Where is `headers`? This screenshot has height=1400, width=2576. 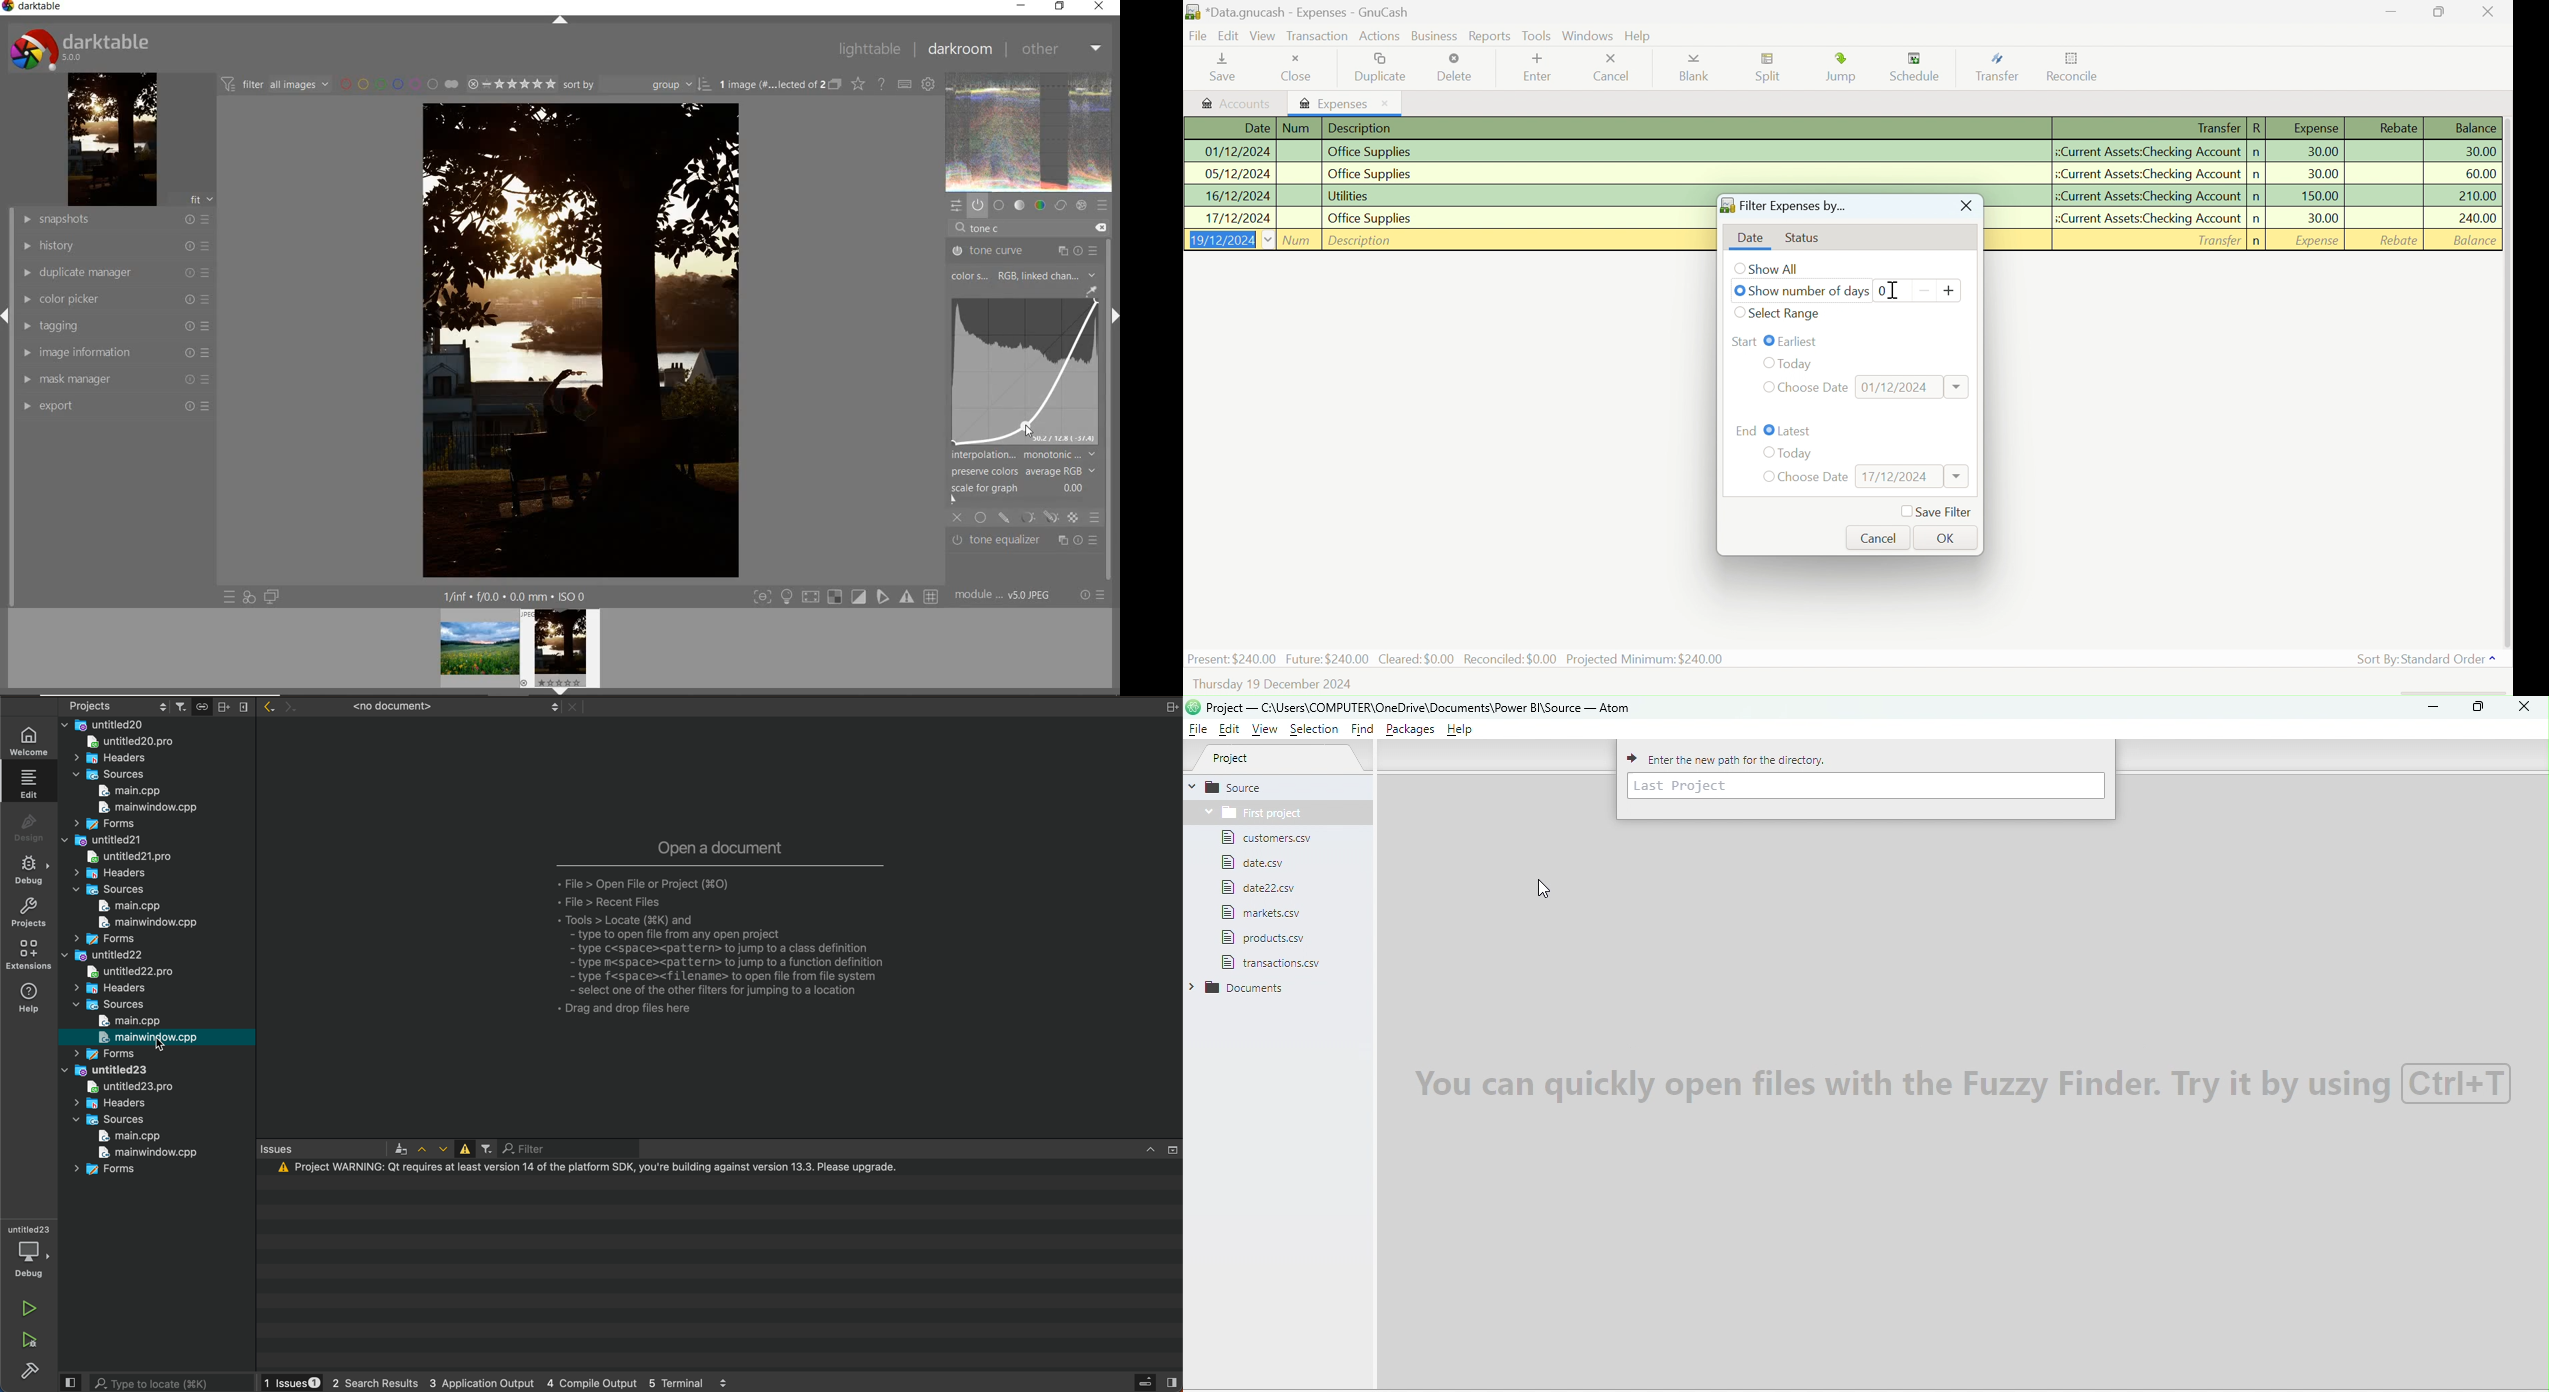
headers is located at coordinates (109, 874).